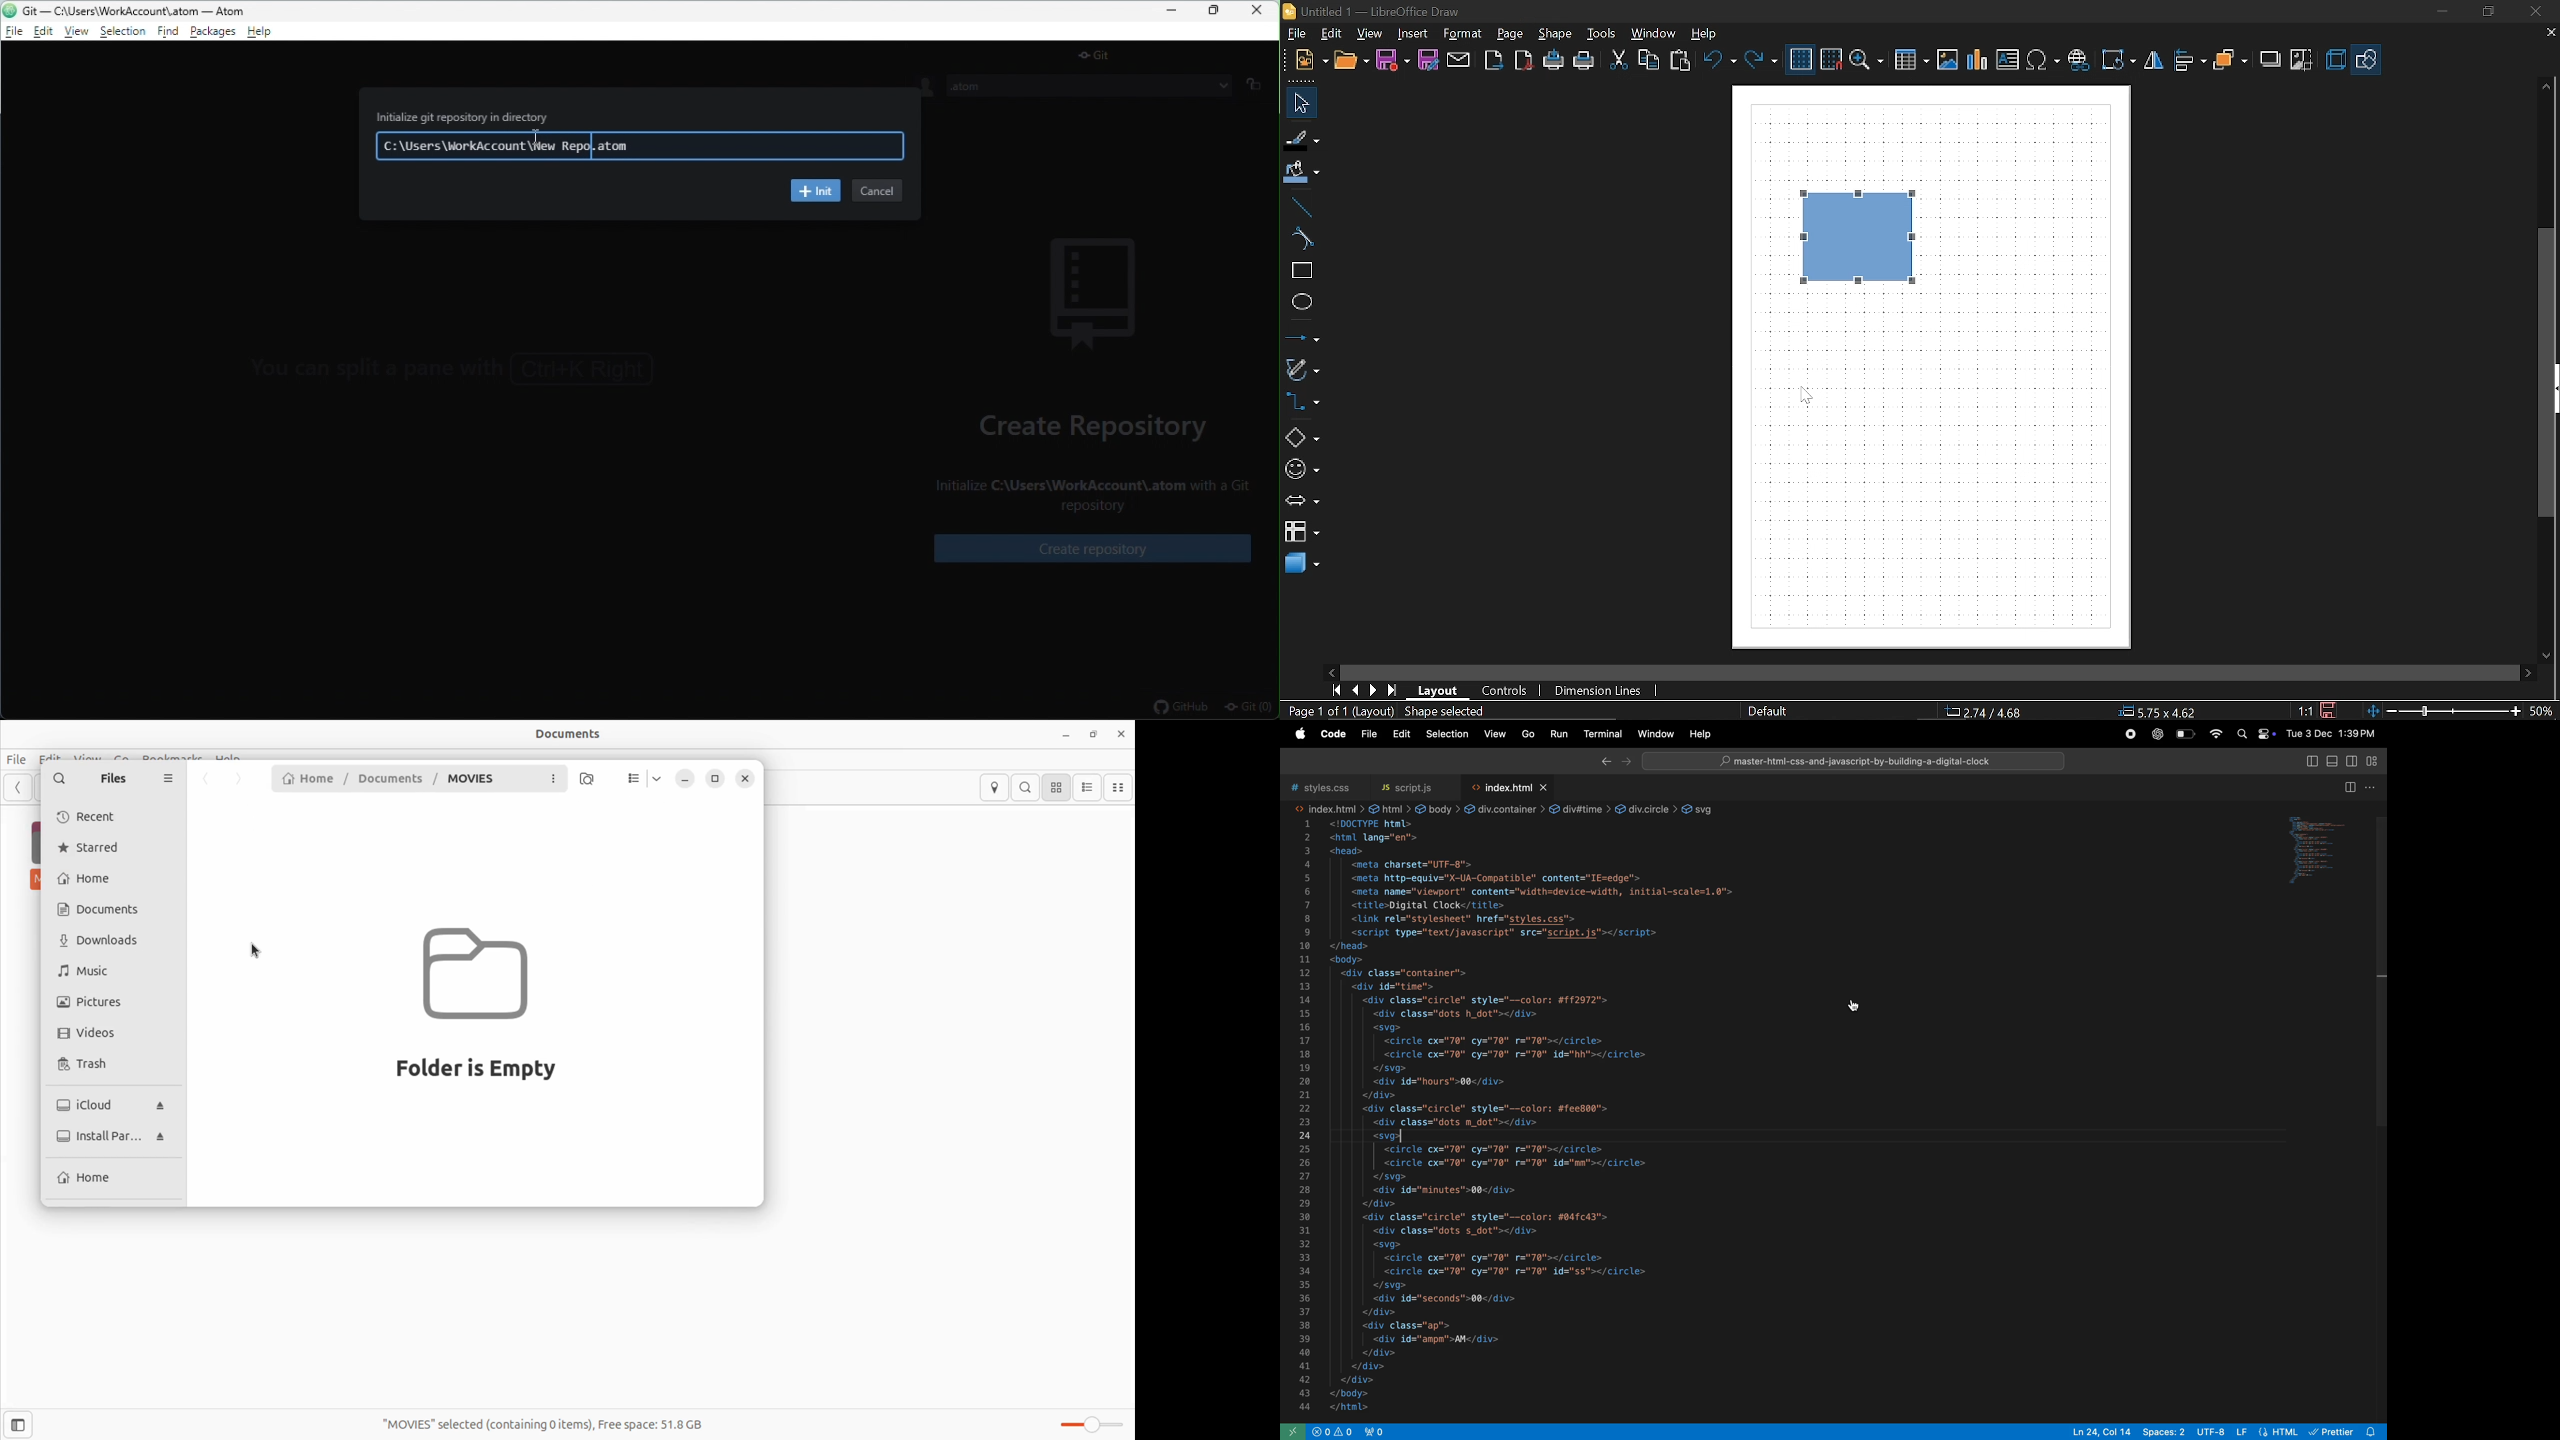  I want to click on Move down, so click(2549, 654).